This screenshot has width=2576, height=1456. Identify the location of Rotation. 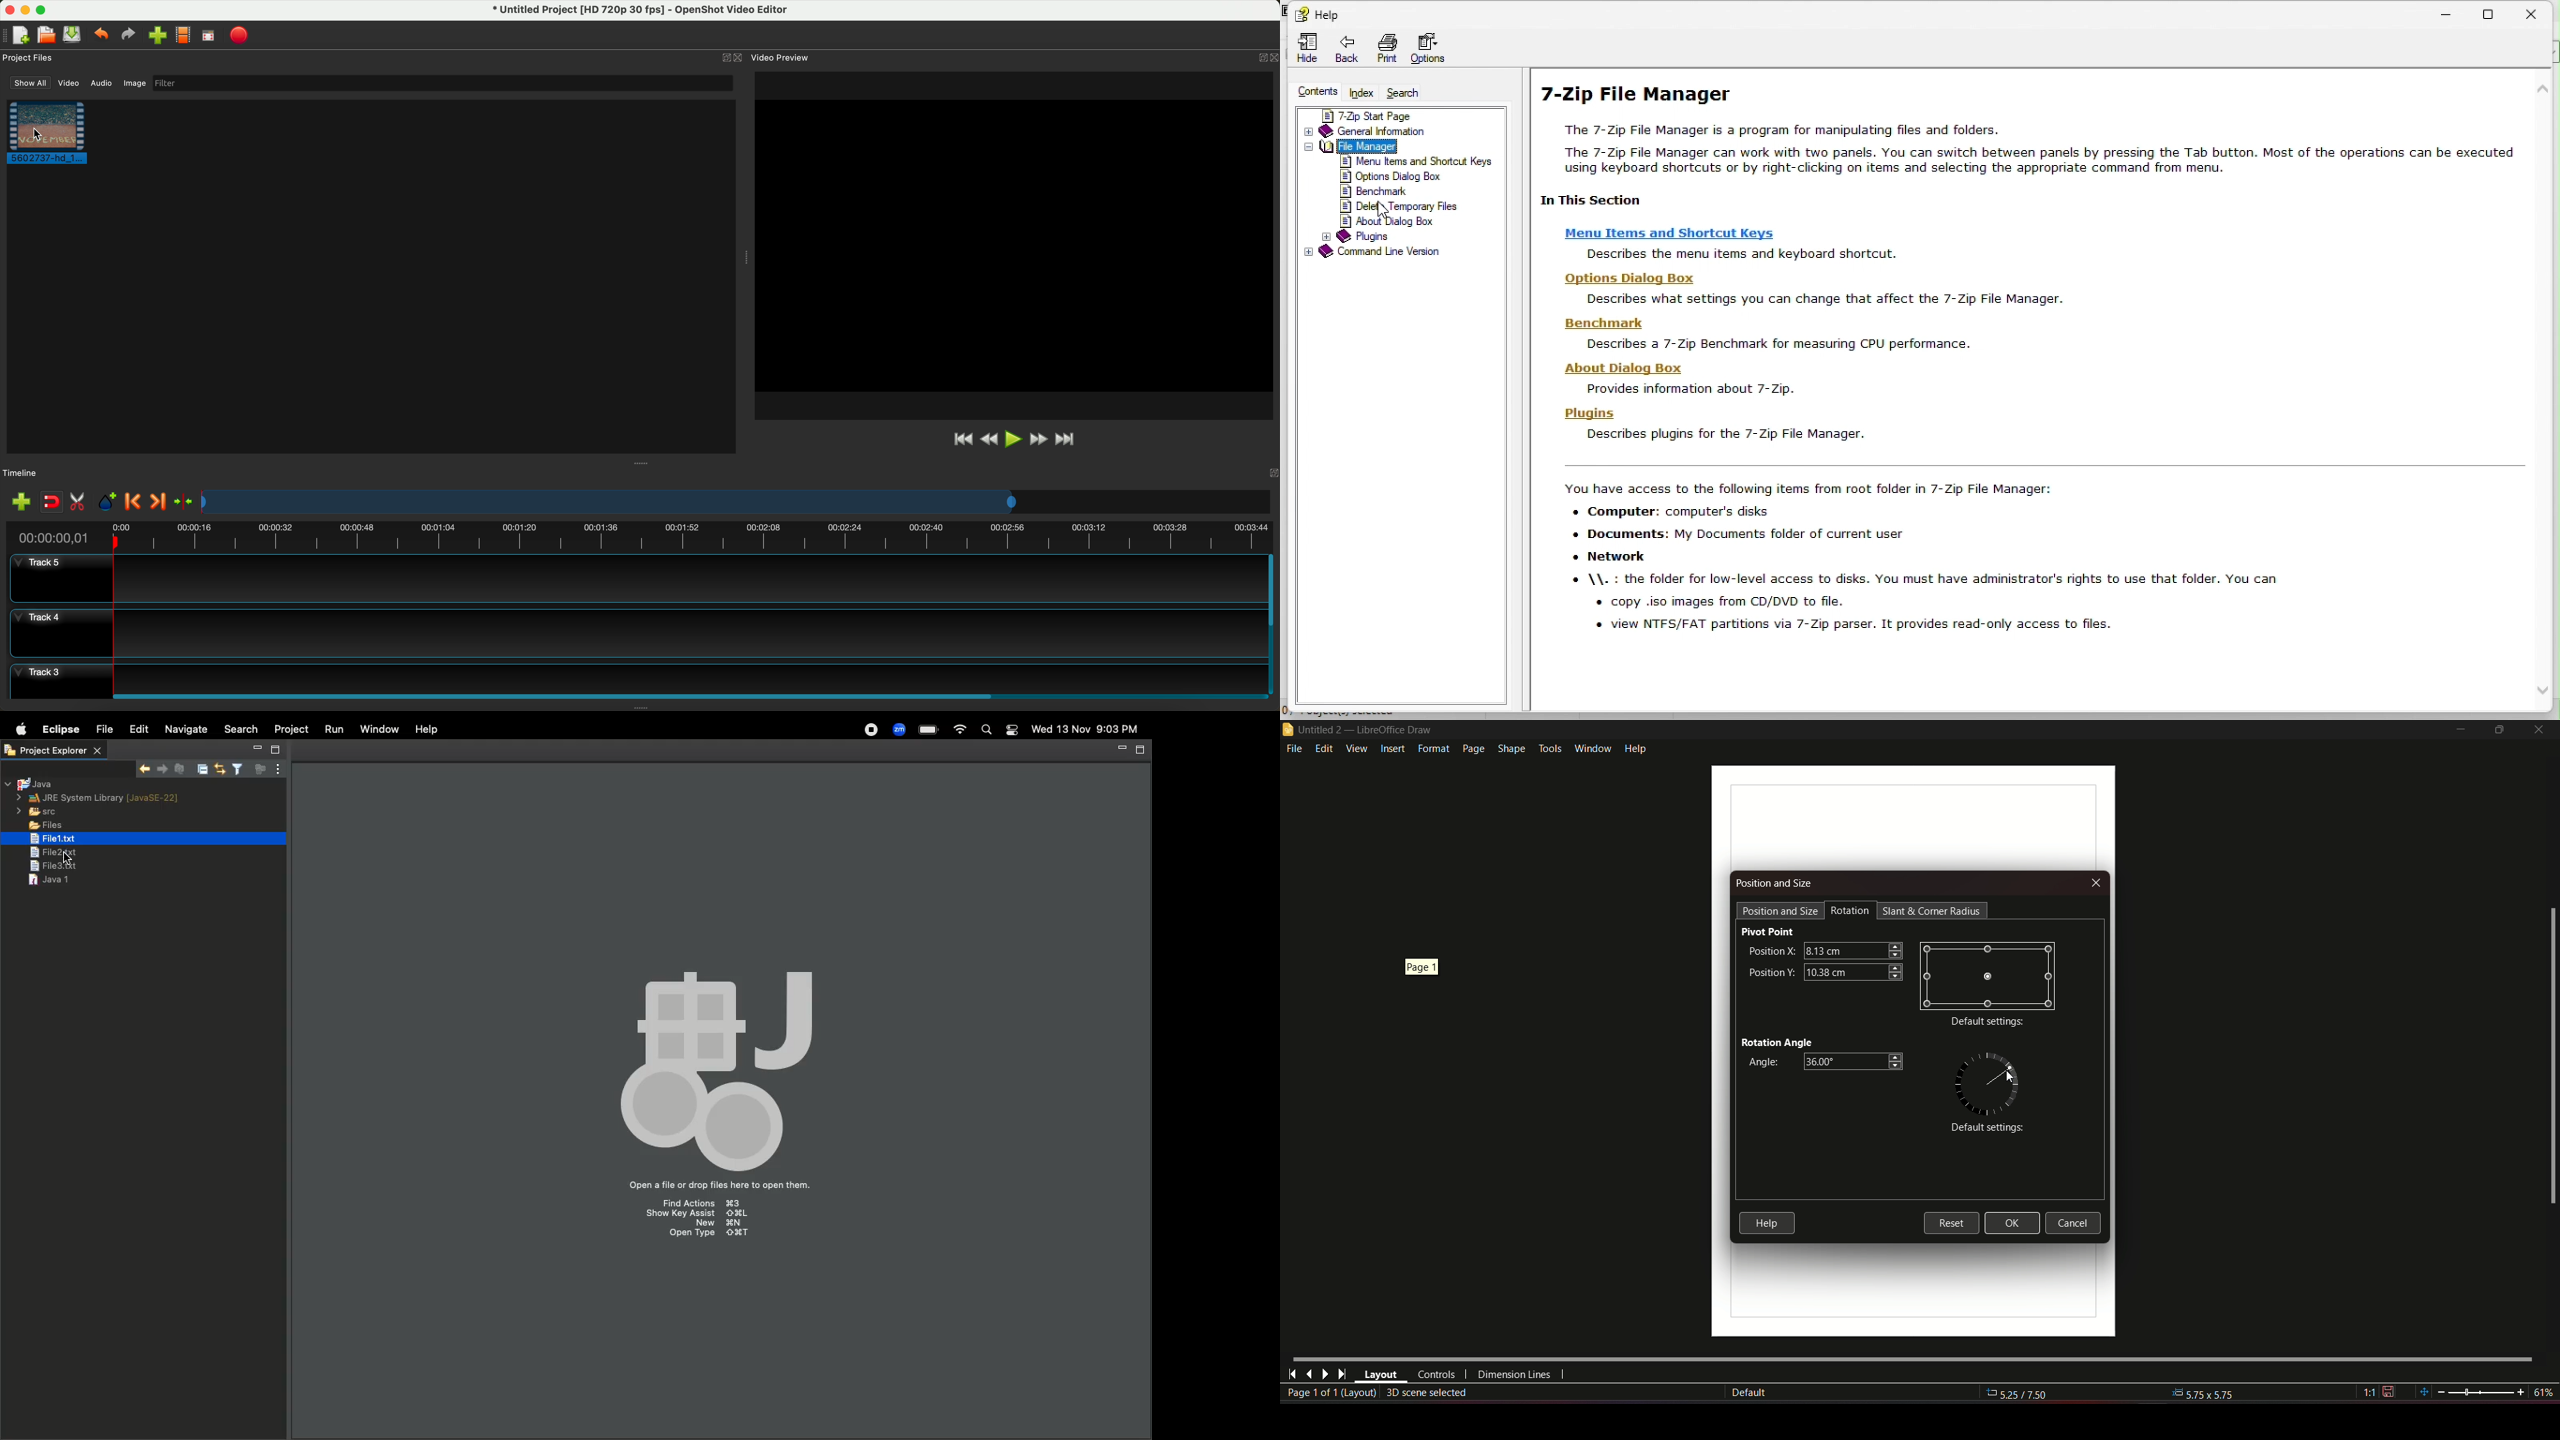
(1851, 911).